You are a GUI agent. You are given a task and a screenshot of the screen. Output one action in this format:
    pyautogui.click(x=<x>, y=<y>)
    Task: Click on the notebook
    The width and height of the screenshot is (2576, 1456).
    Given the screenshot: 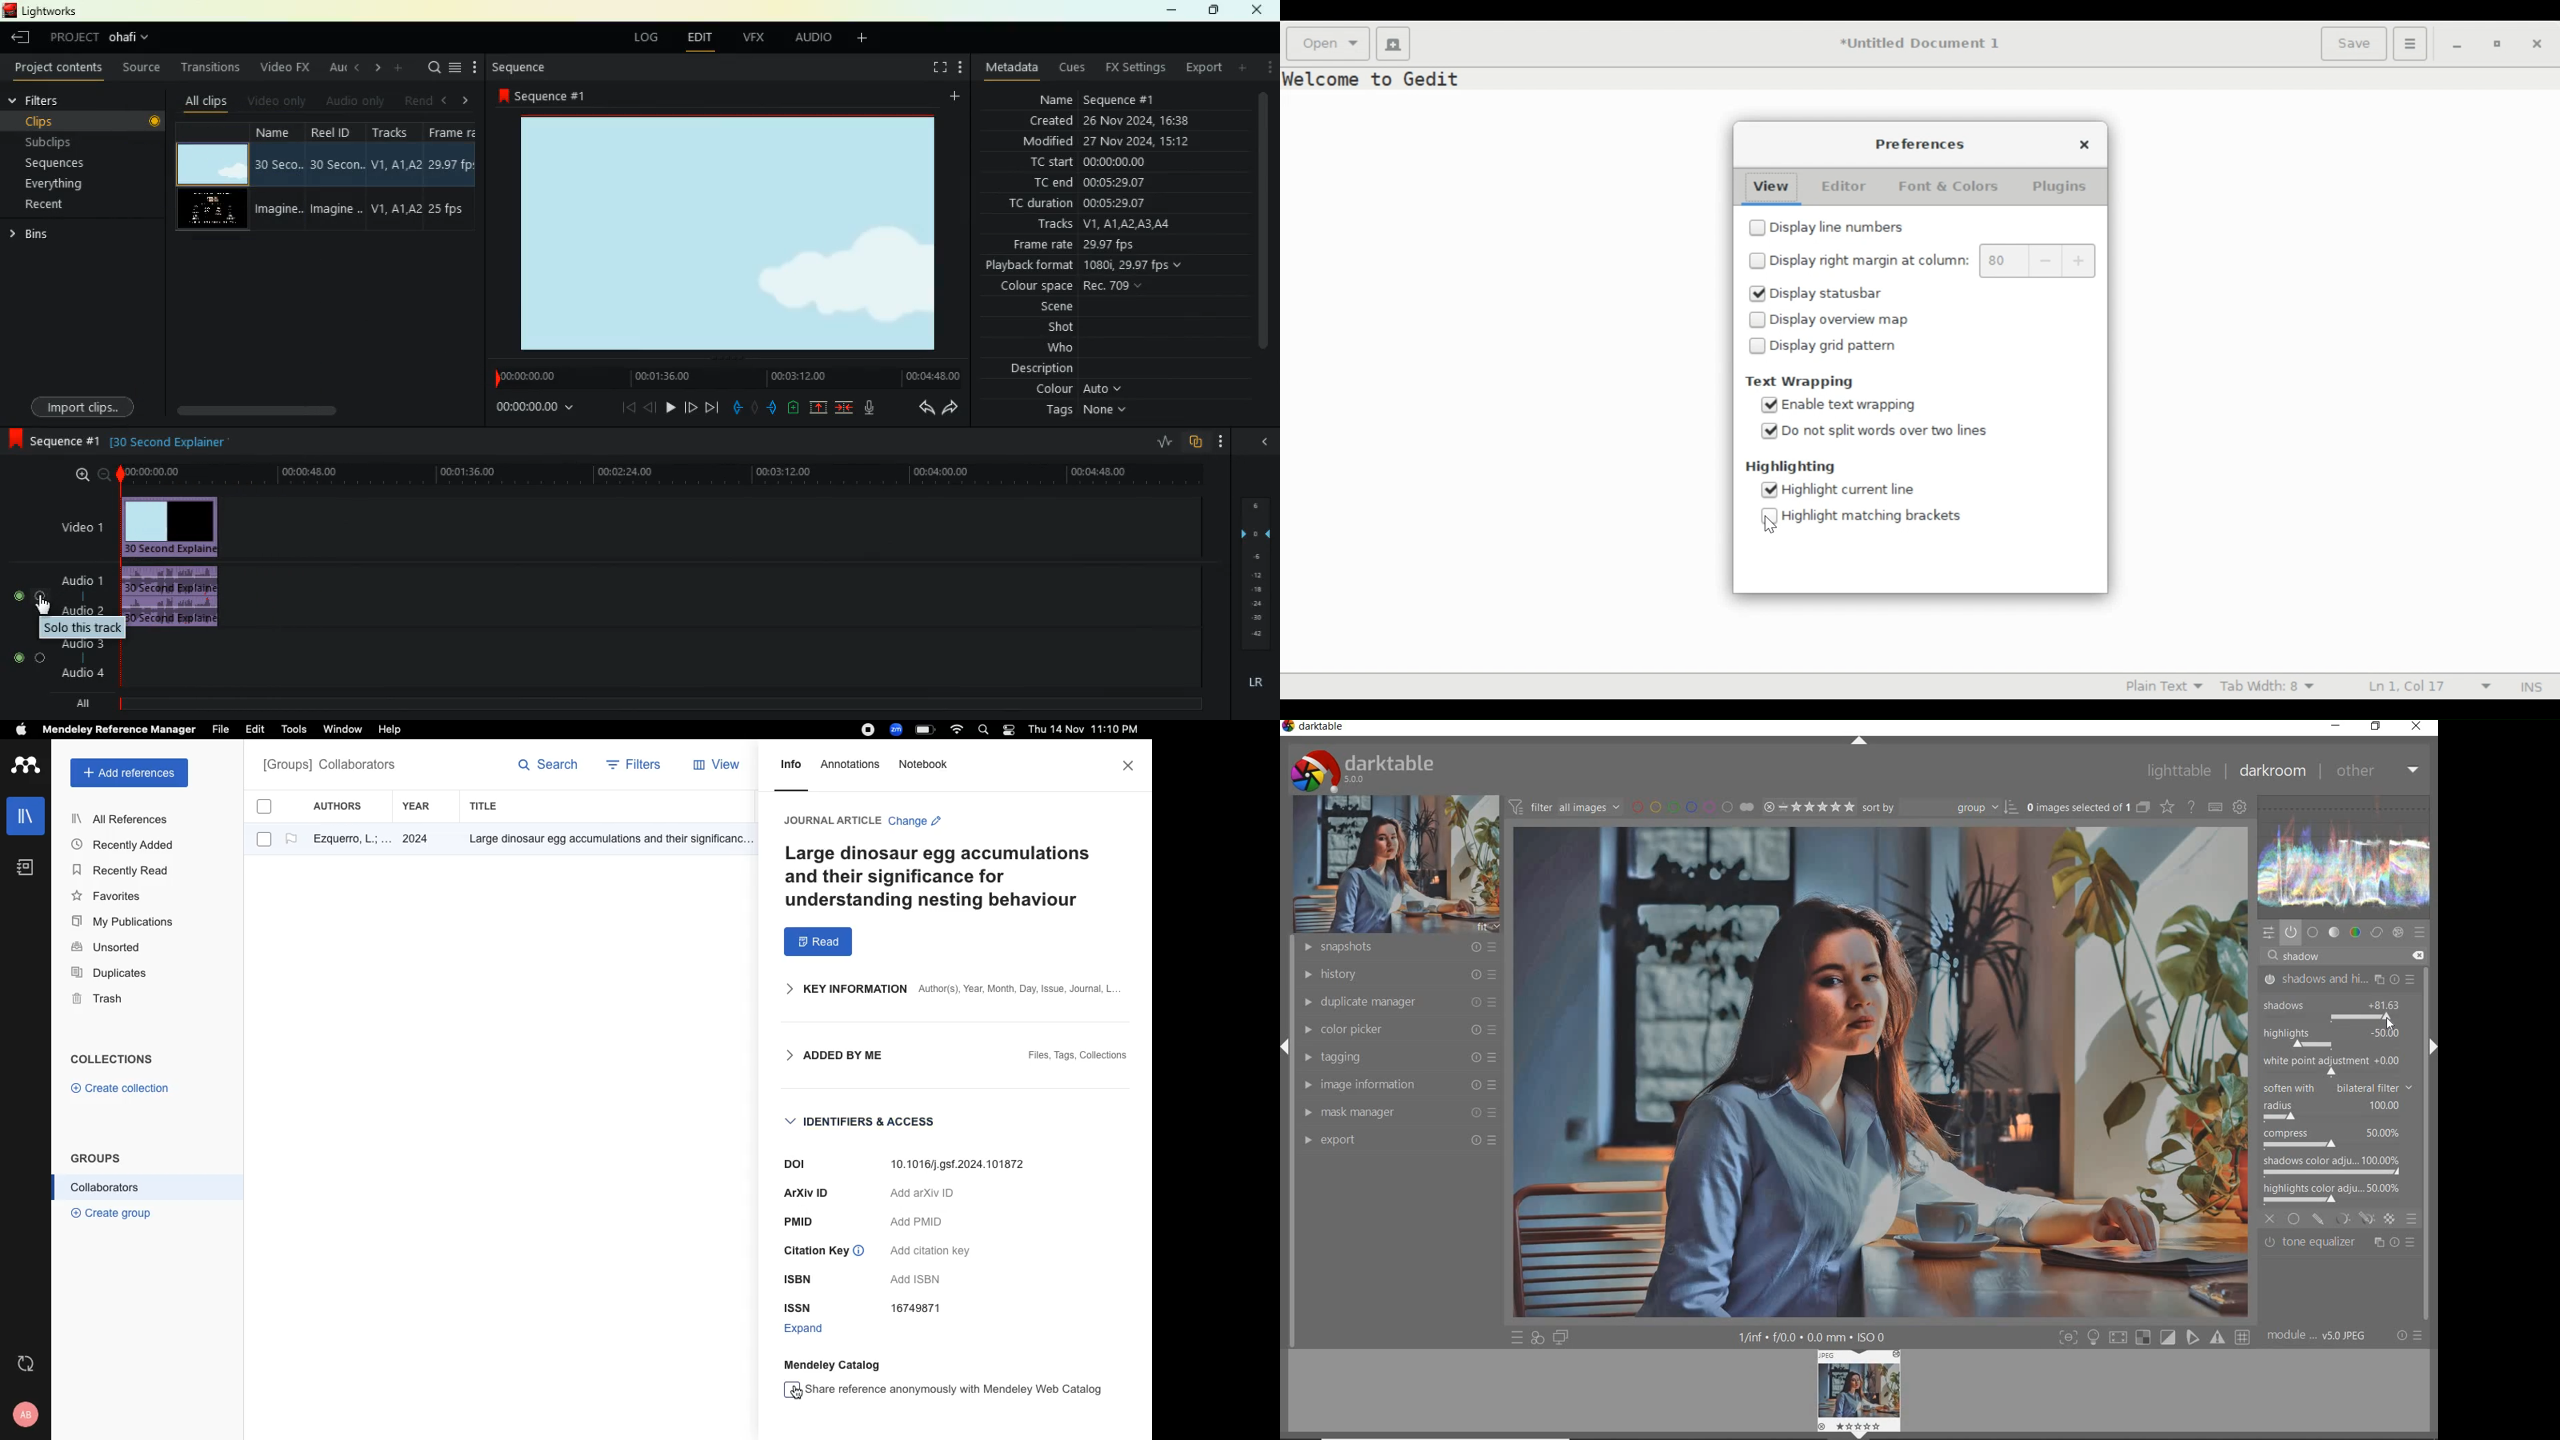 What is the action you would take?
    pyautogui.click(x=928, y=764)
    